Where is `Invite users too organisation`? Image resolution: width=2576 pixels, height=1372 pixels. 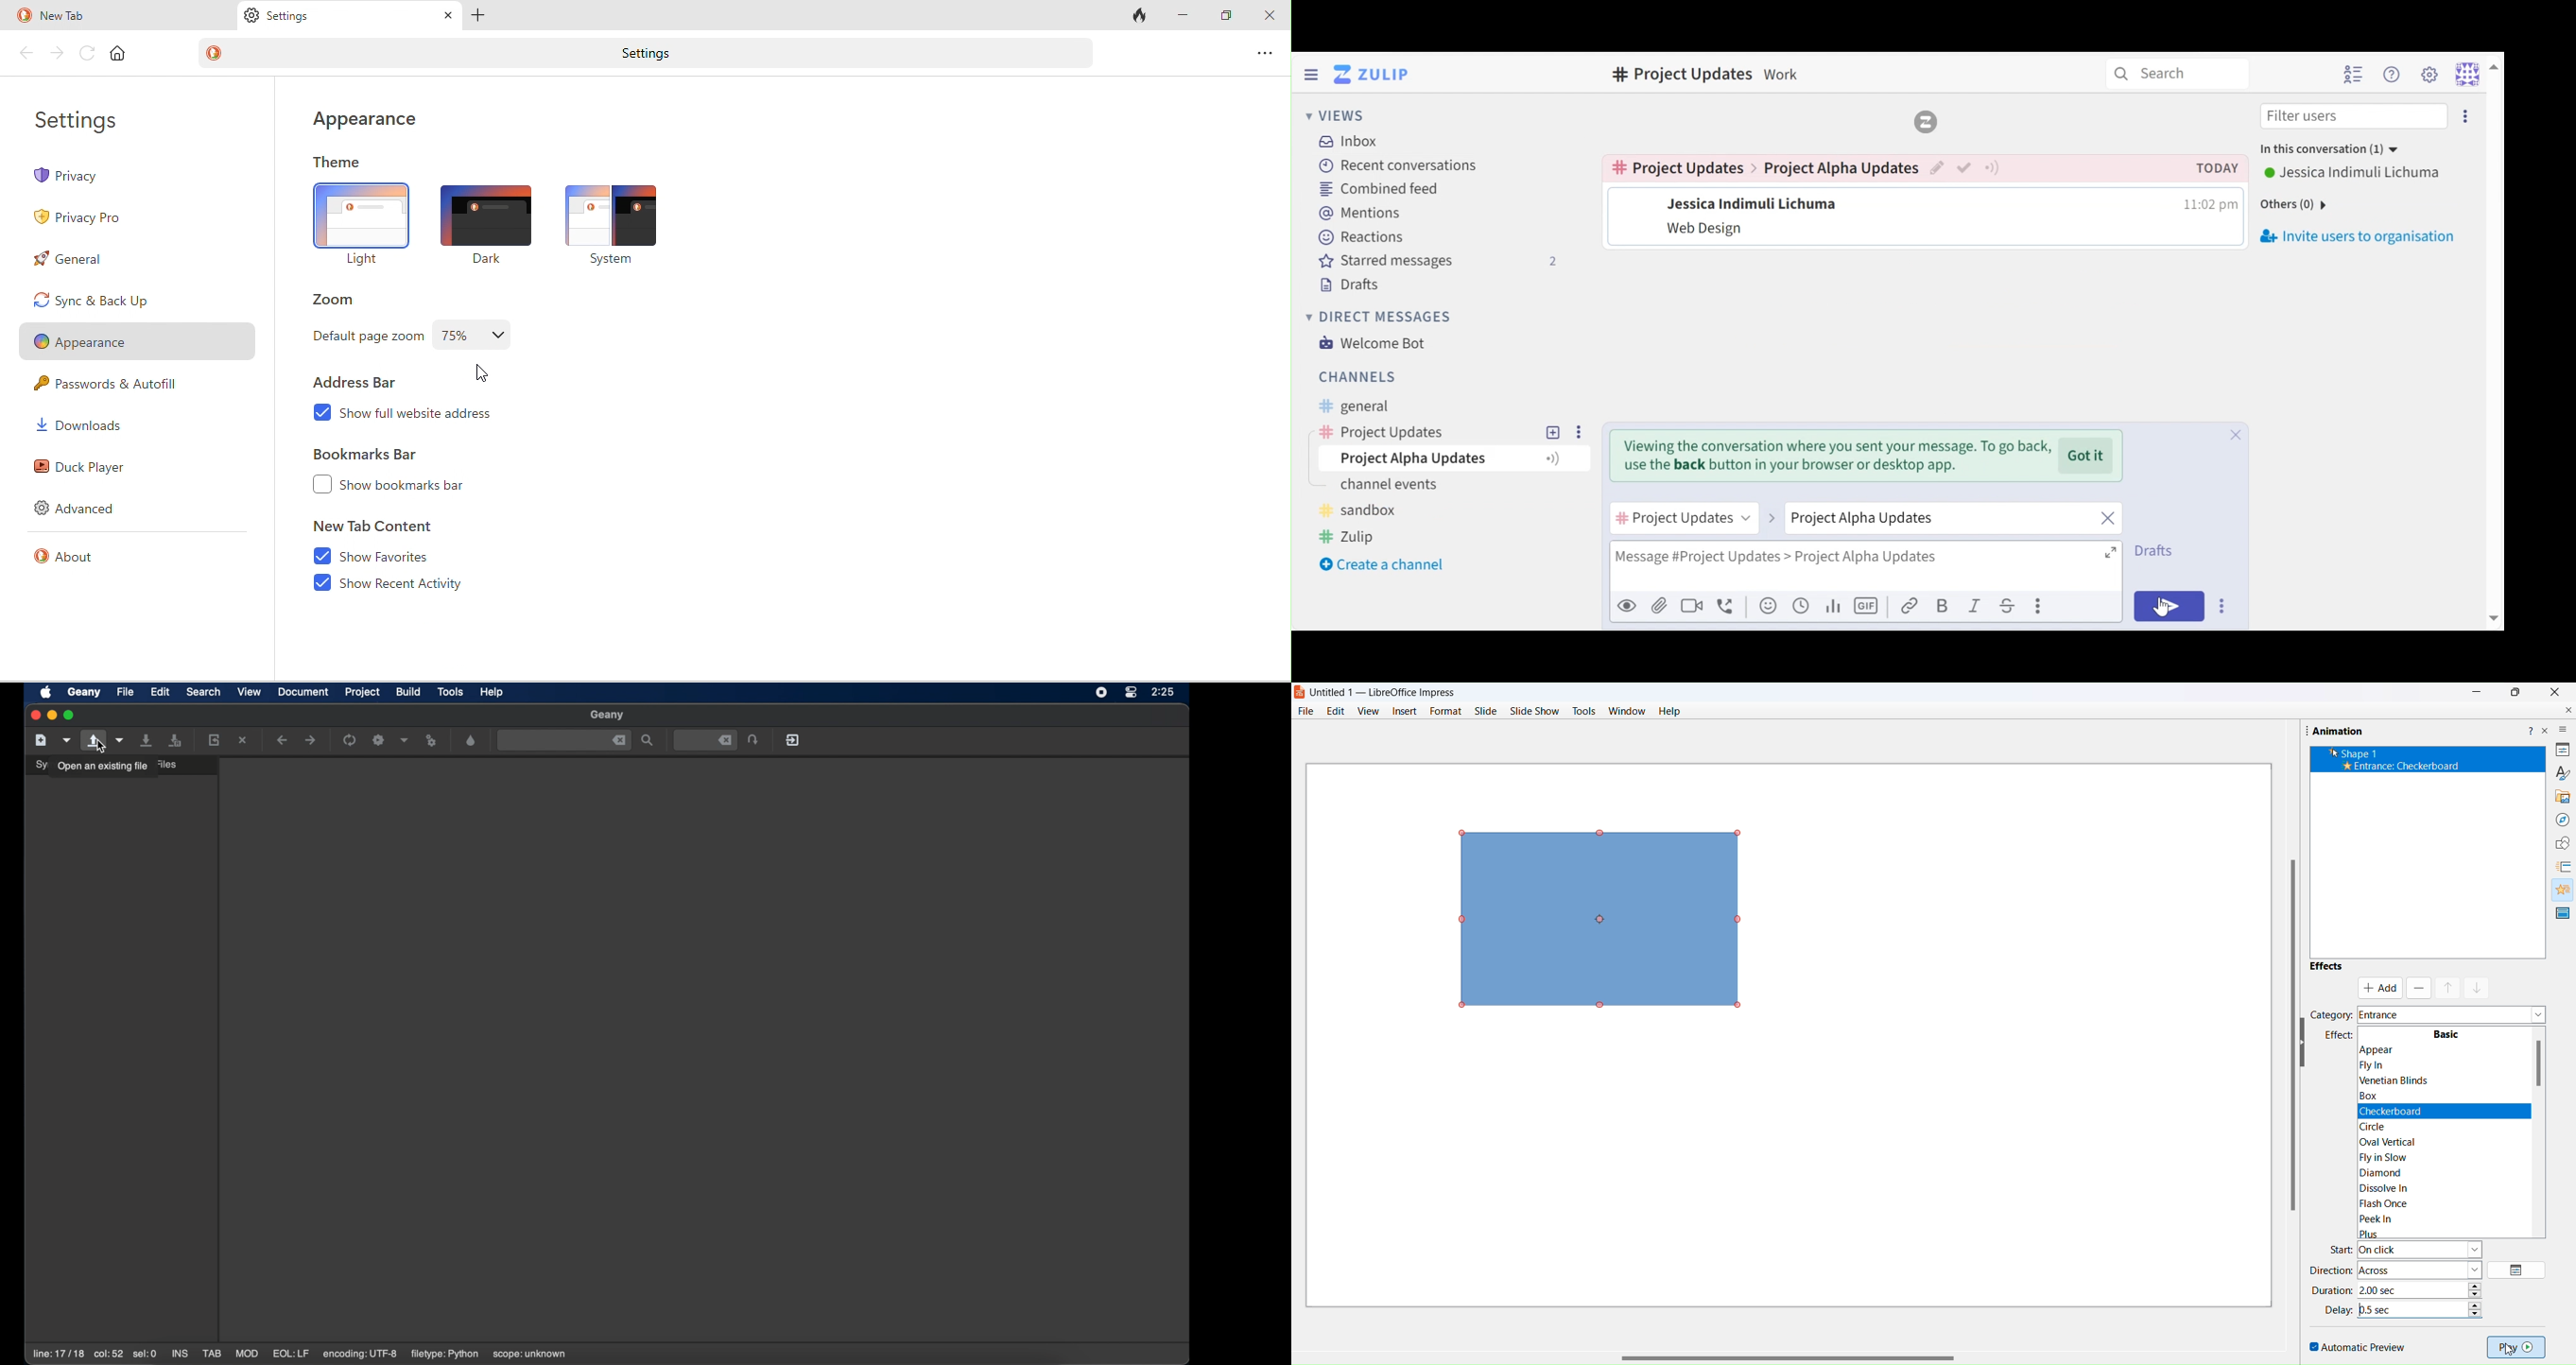 Invite users too organisation is located at coordinates (2465, 115).